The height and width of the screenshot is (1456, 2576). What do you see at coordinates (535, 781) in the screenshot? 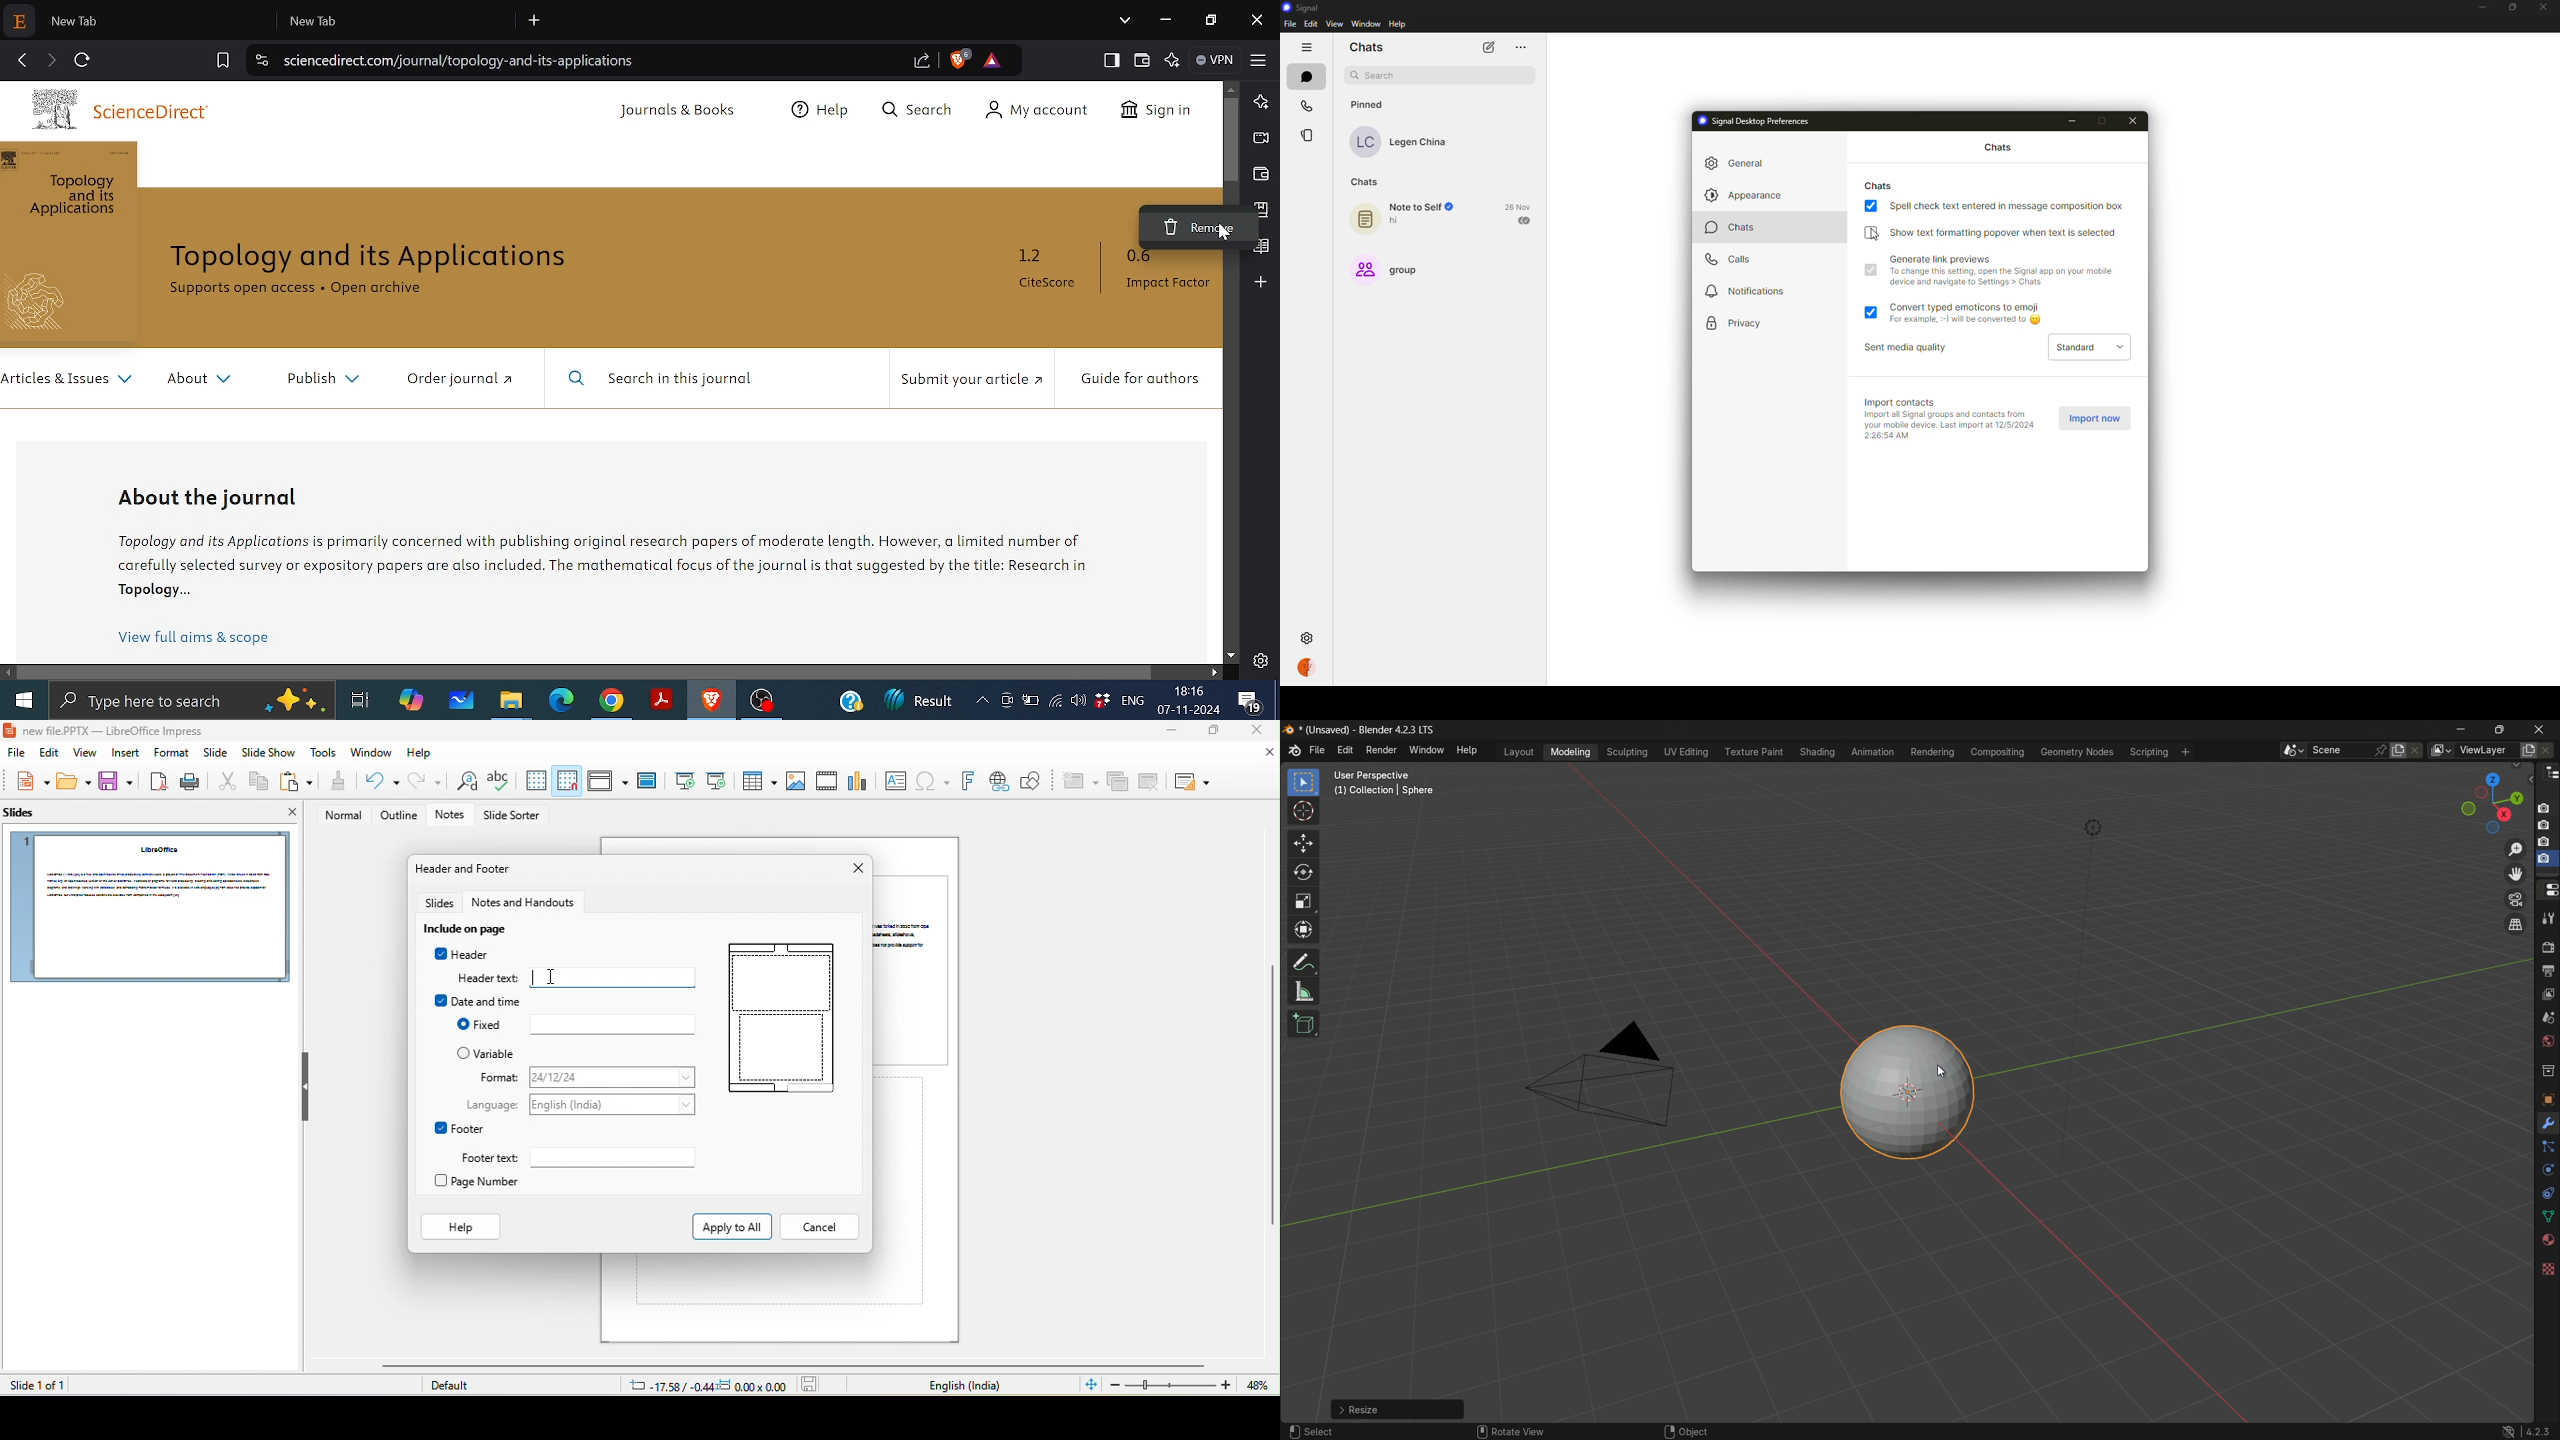
I see `display to grid` at bounding box center [535, 781].